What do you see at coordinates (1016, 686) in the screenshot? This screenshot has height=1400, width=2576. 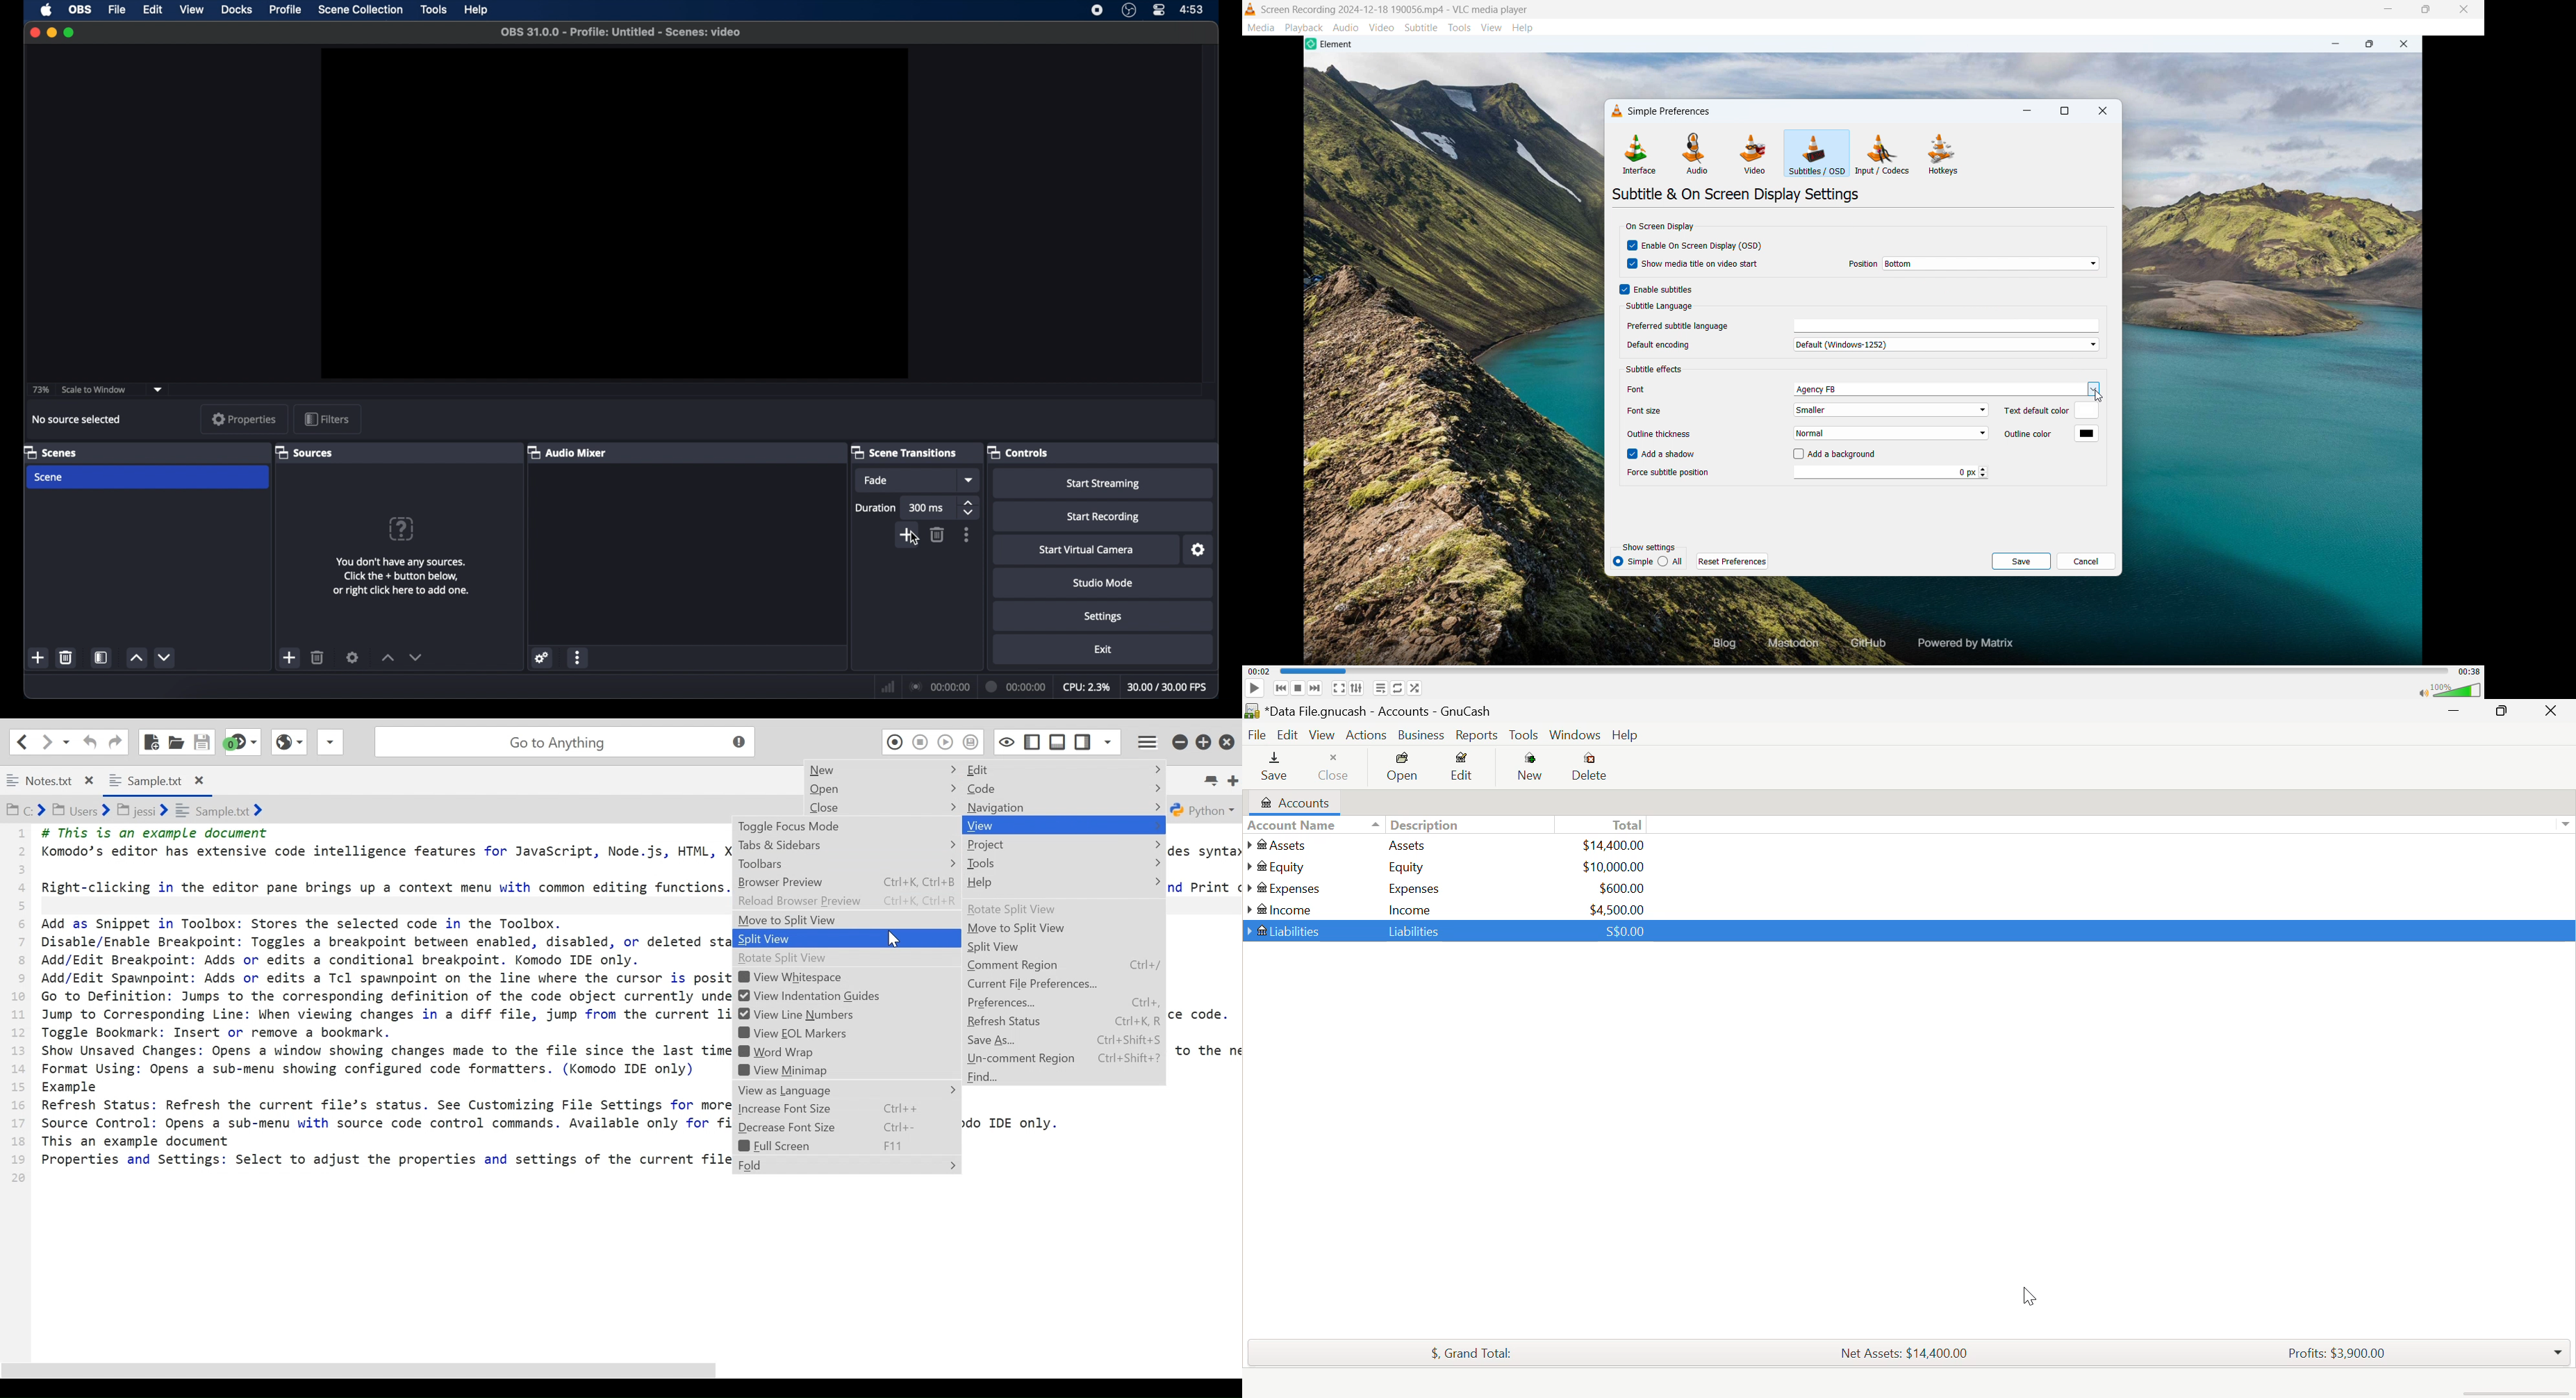 I see `duration` at bounding box center [1016, 686].